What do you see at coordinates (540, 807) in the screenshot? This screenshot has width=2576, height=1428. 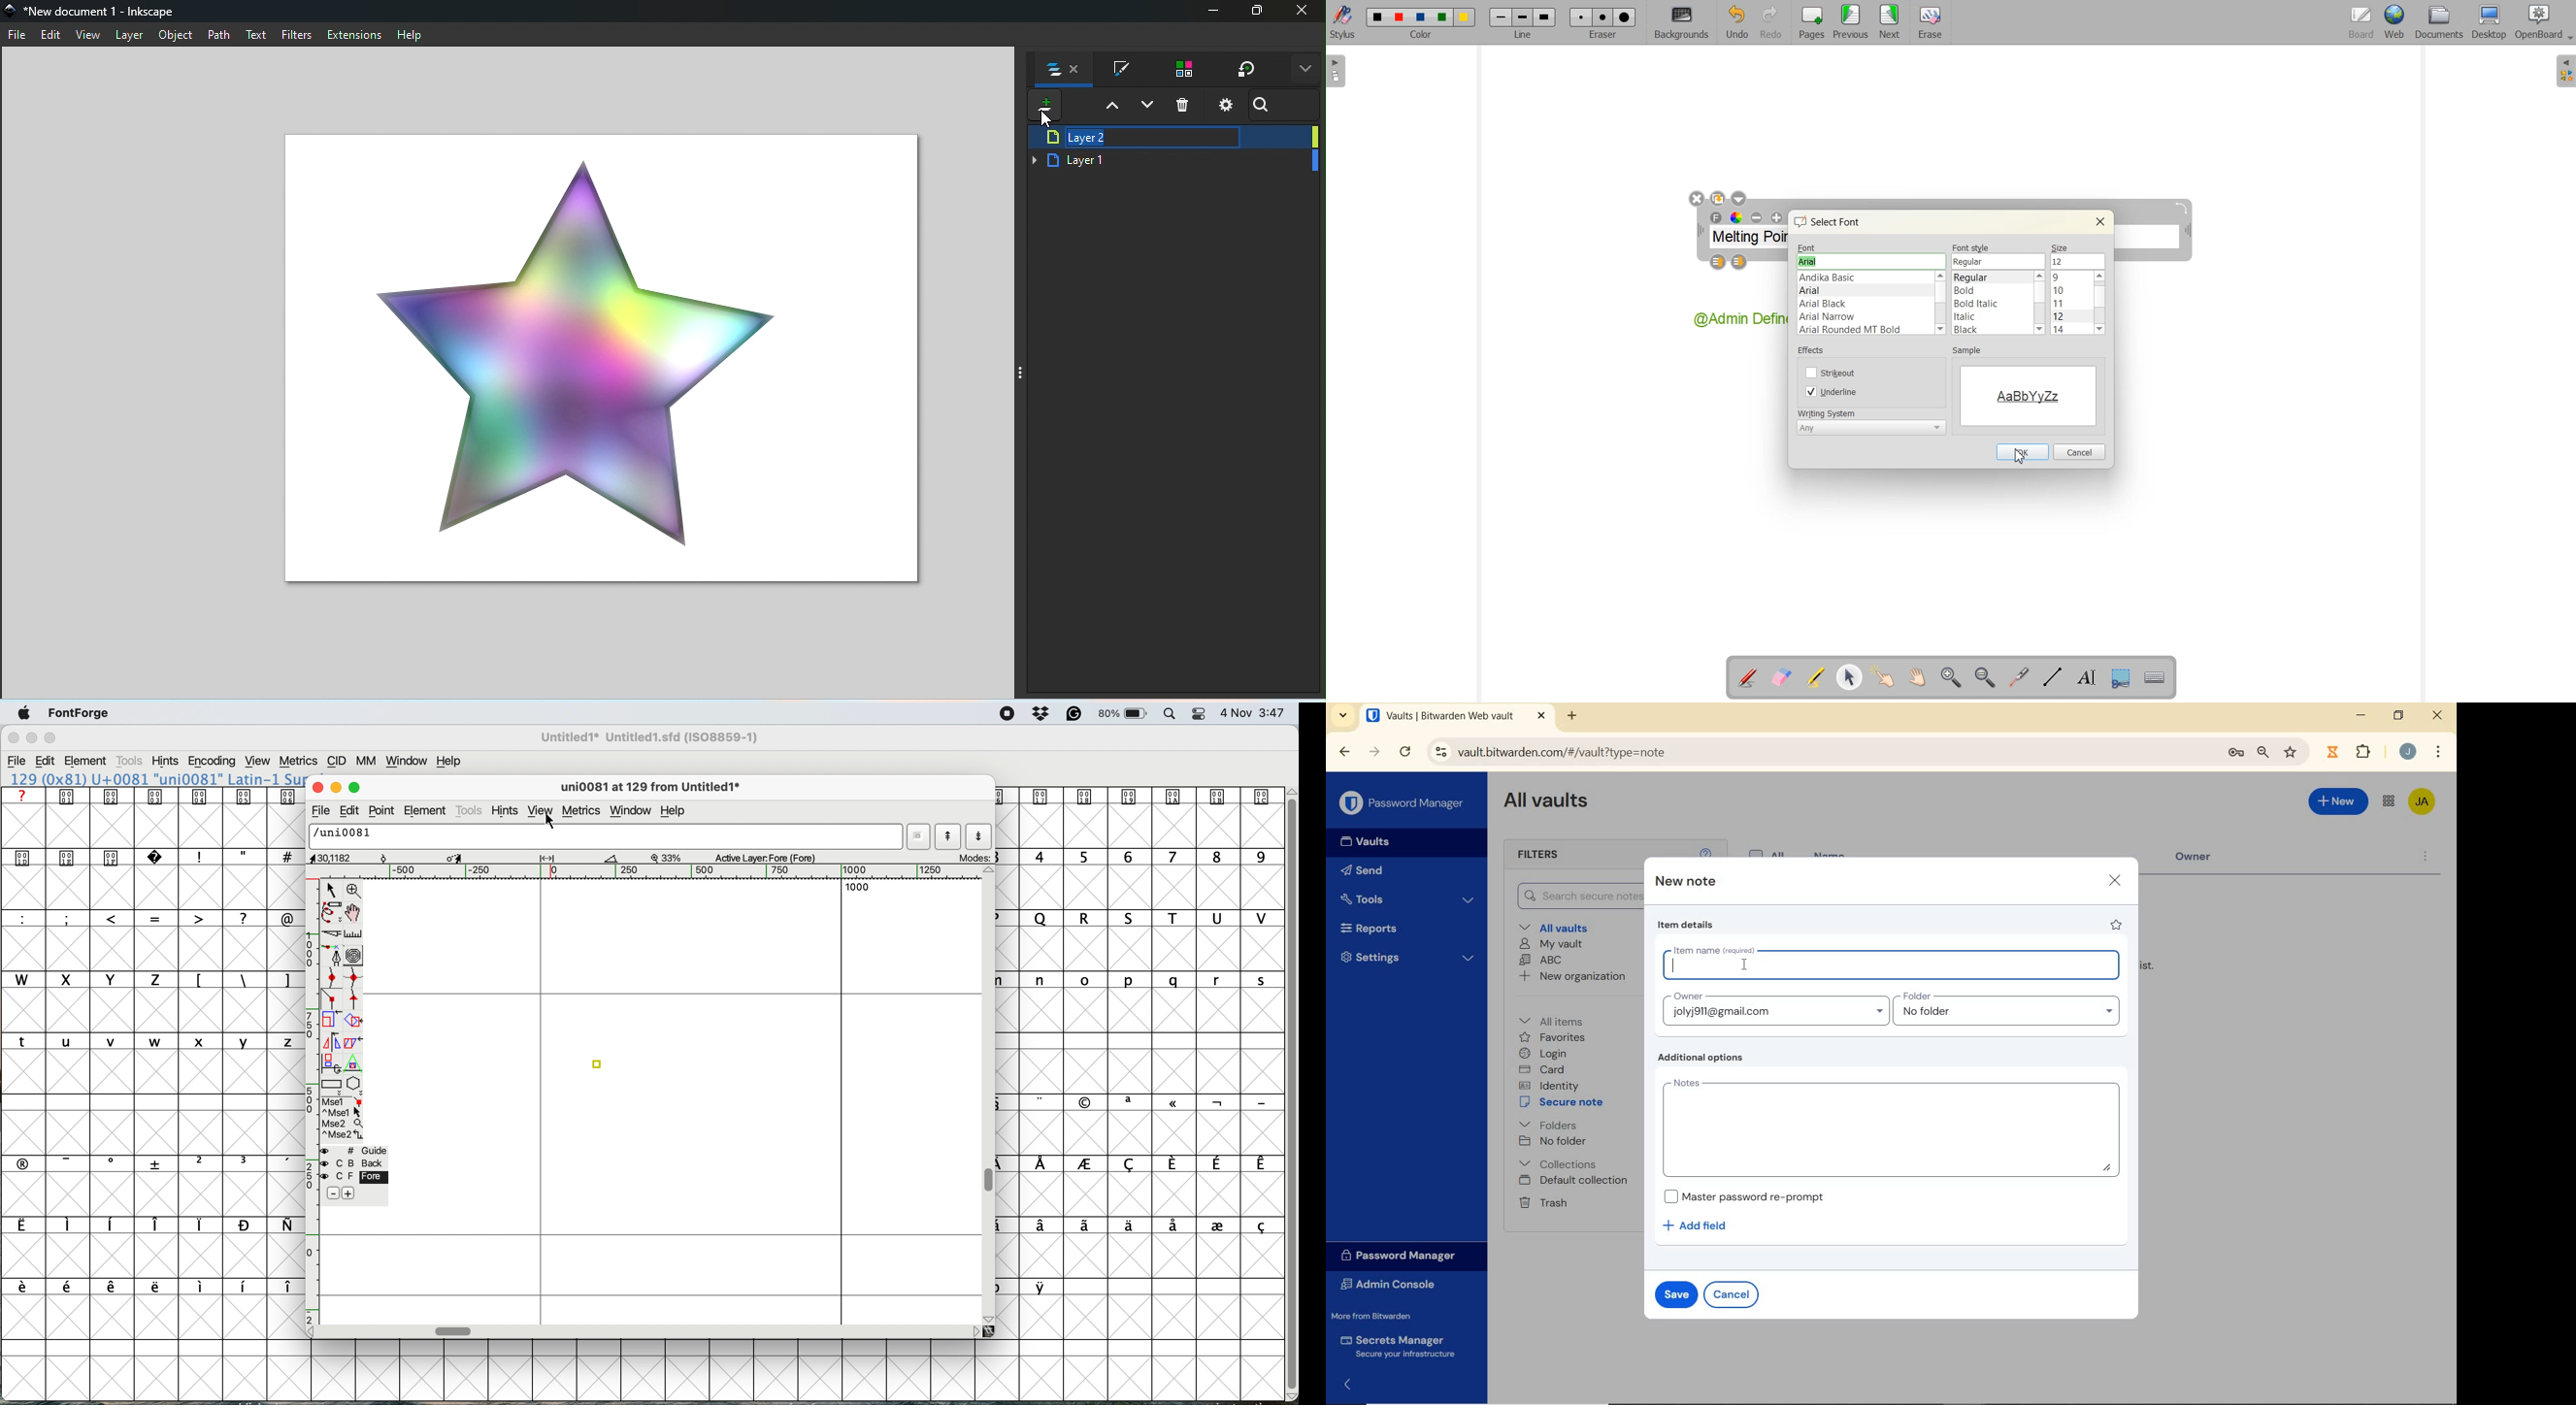 I see `view` at bounding box center [540, 807].